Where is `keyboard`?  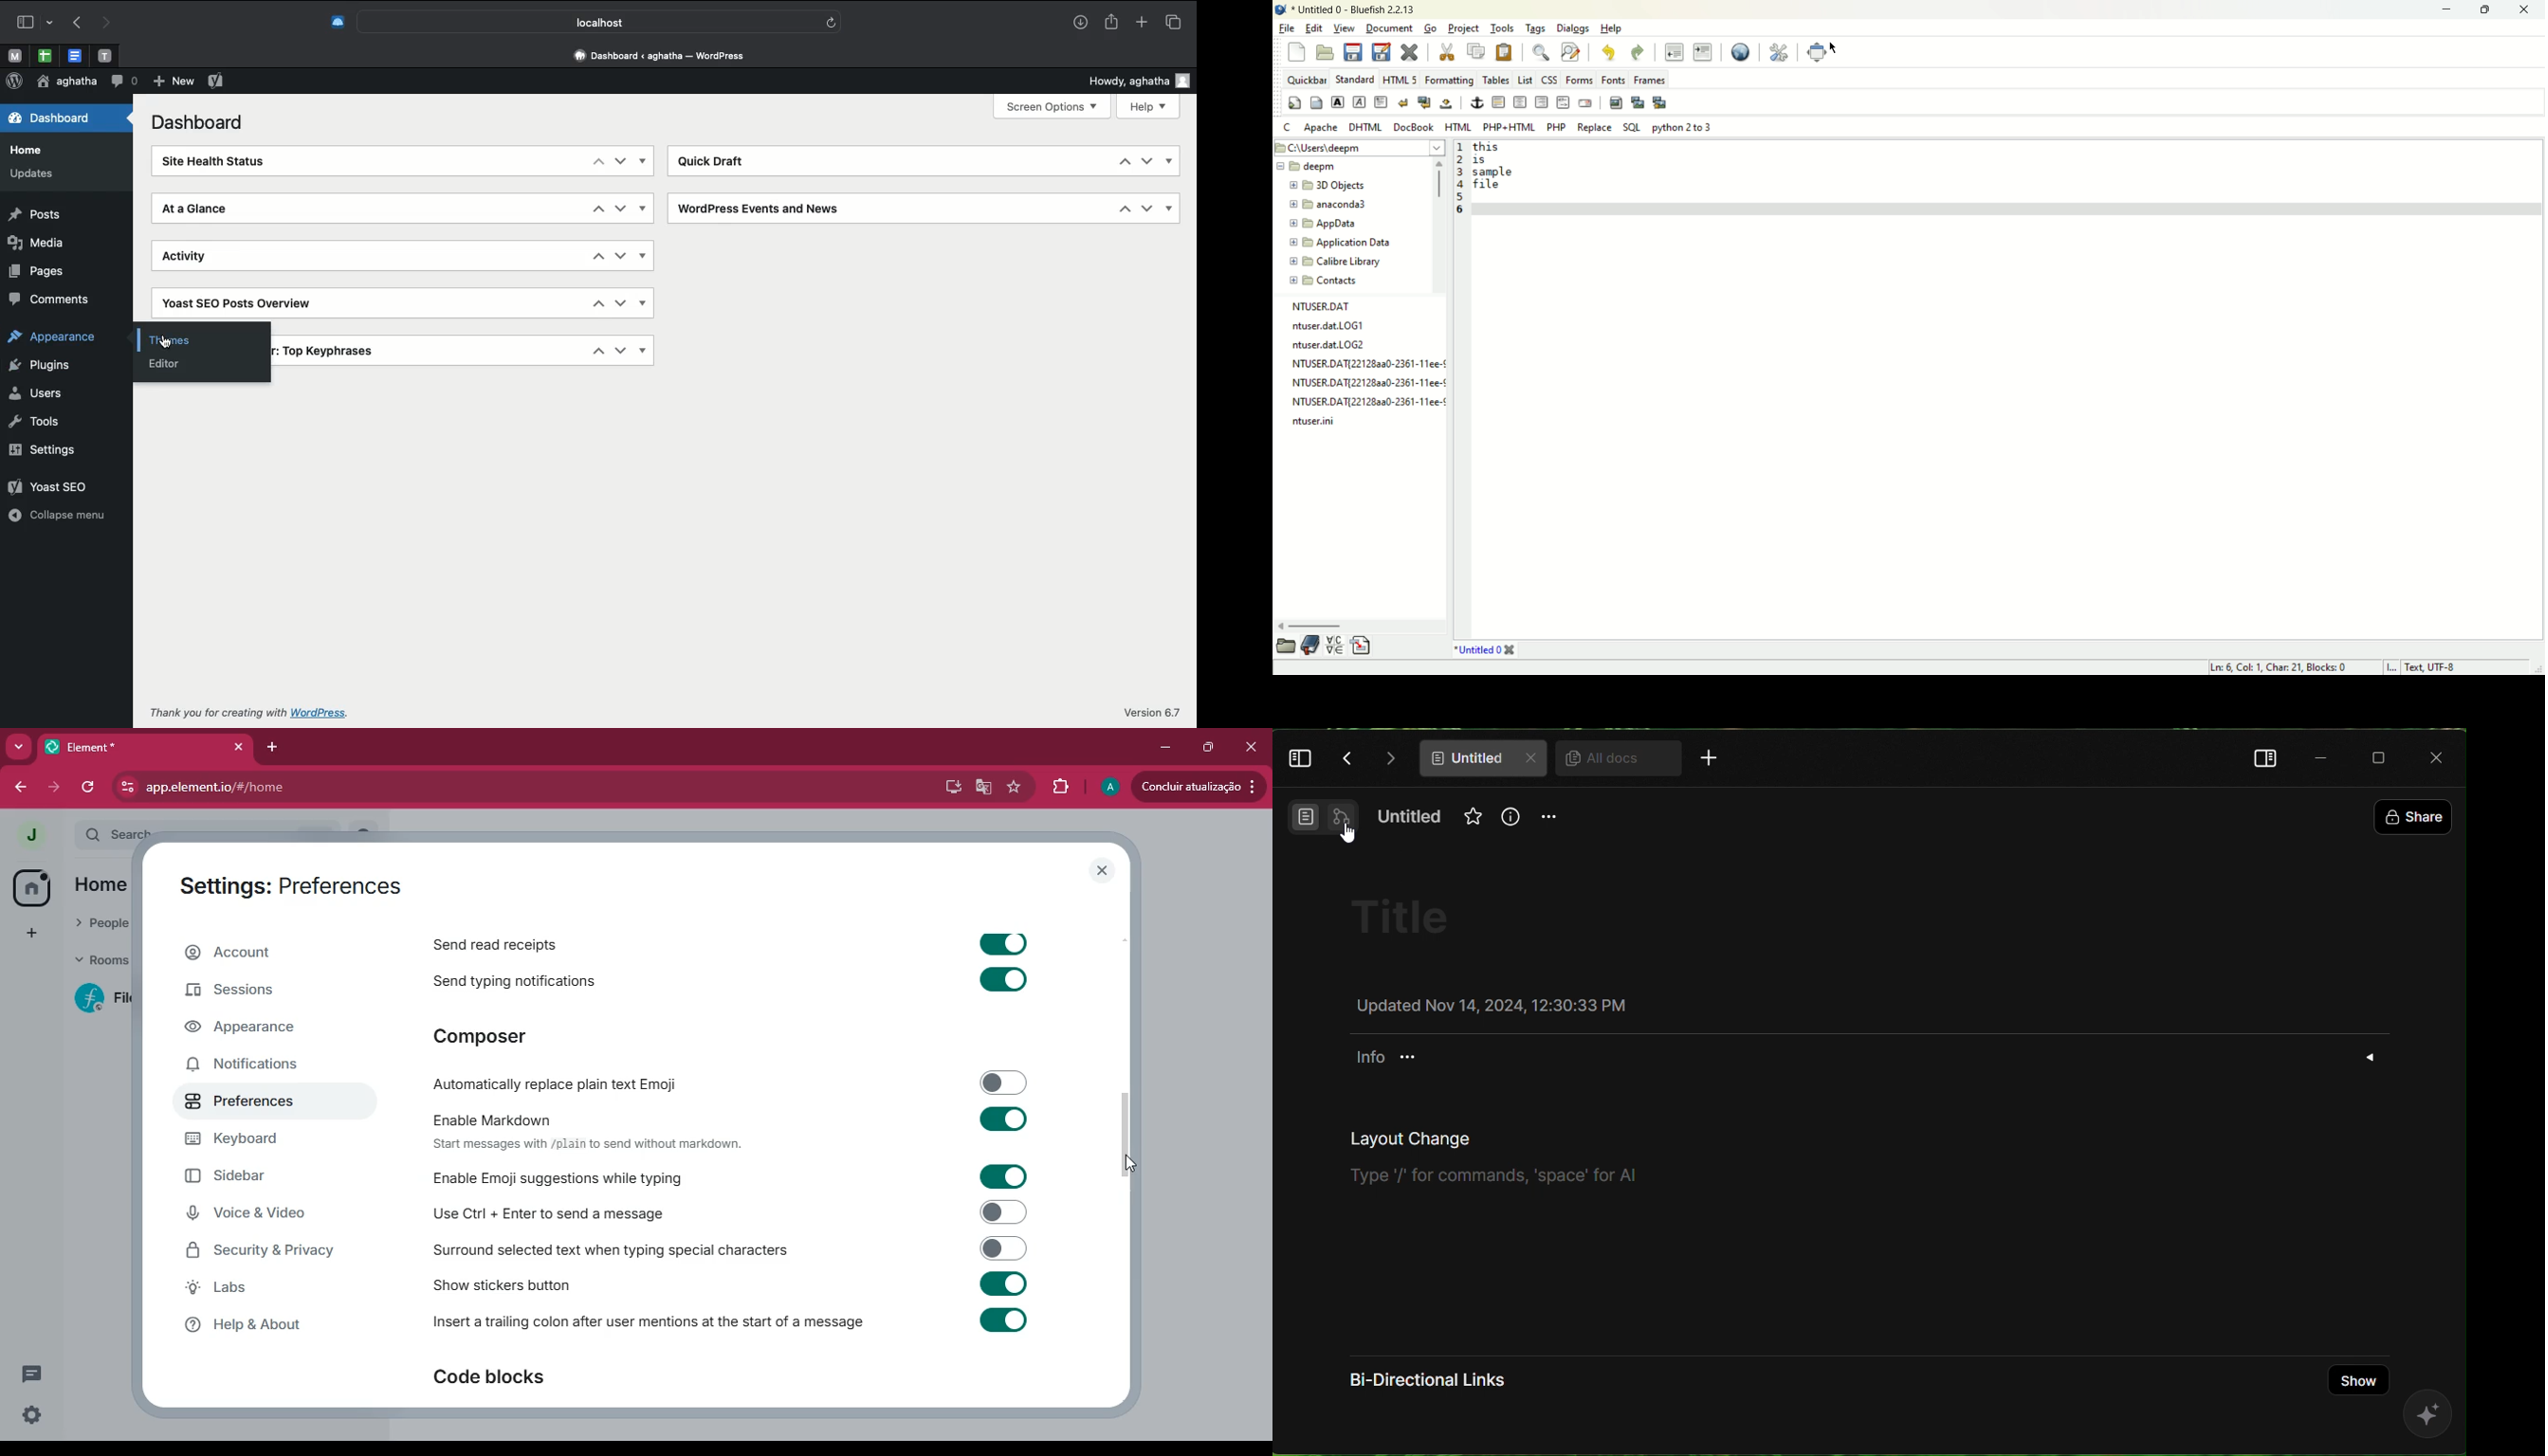 keyboard is located at coordinates (265, 1140).